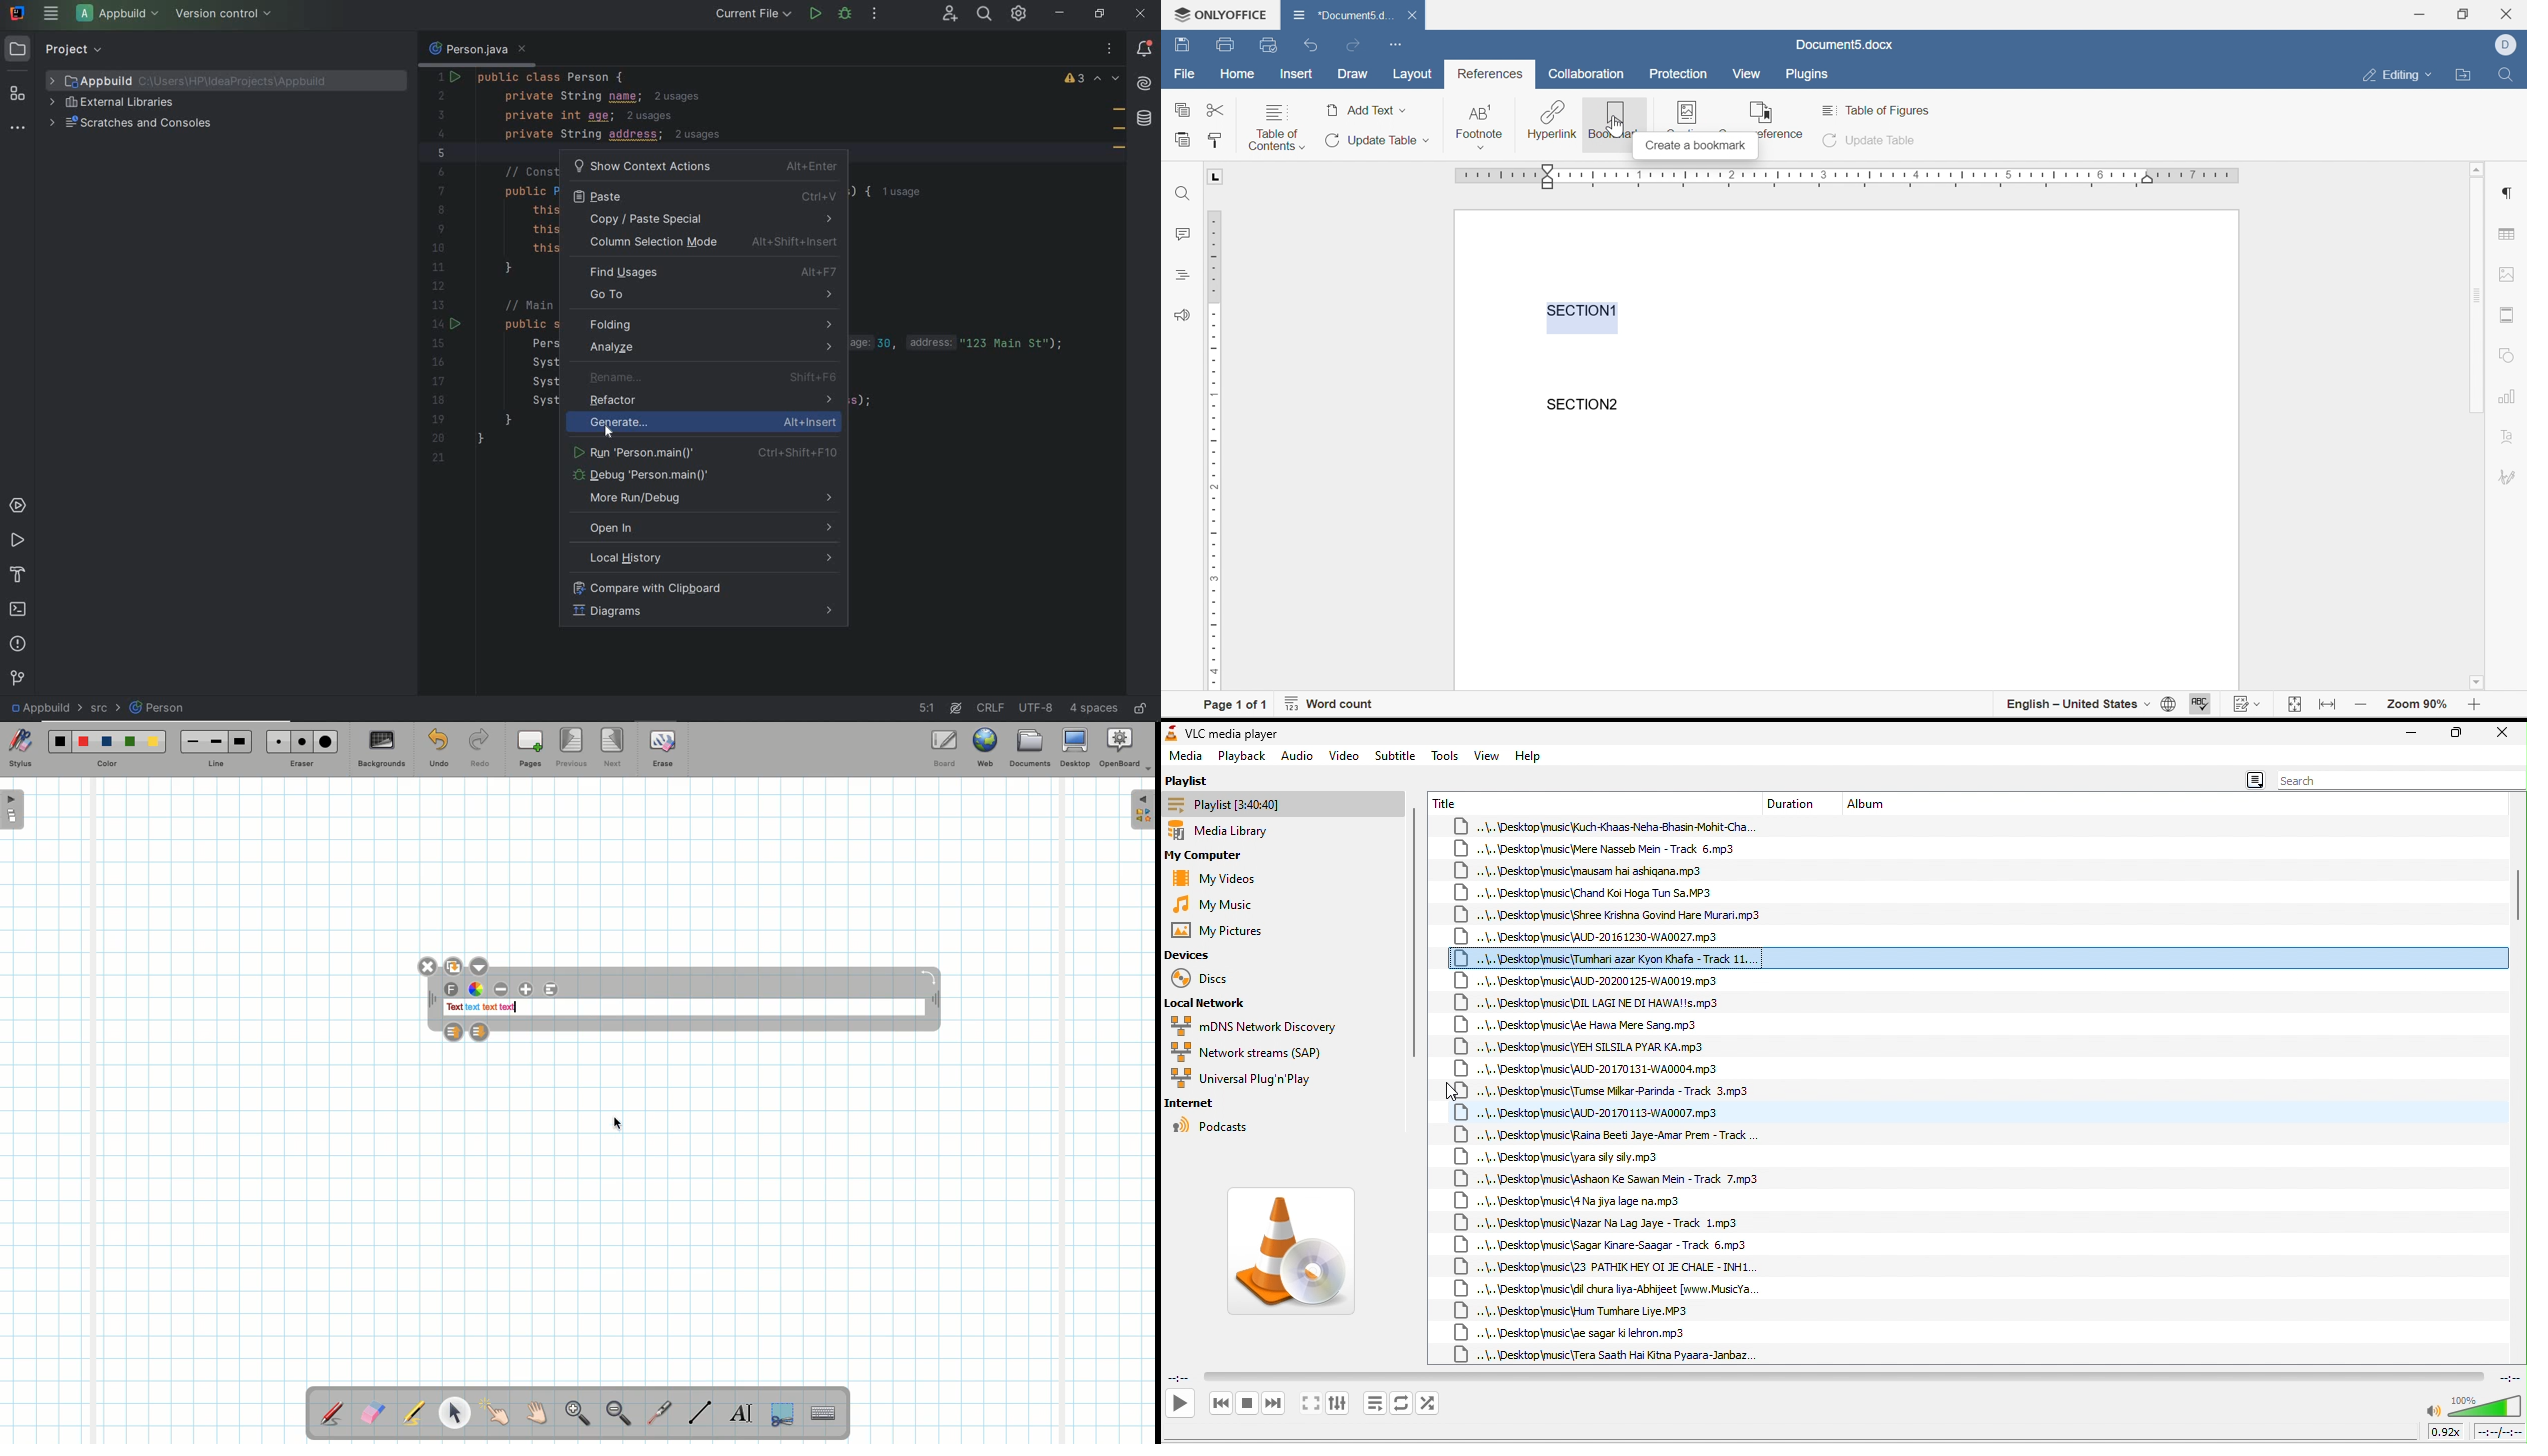  I want to click on document name, so click(1342, 14).